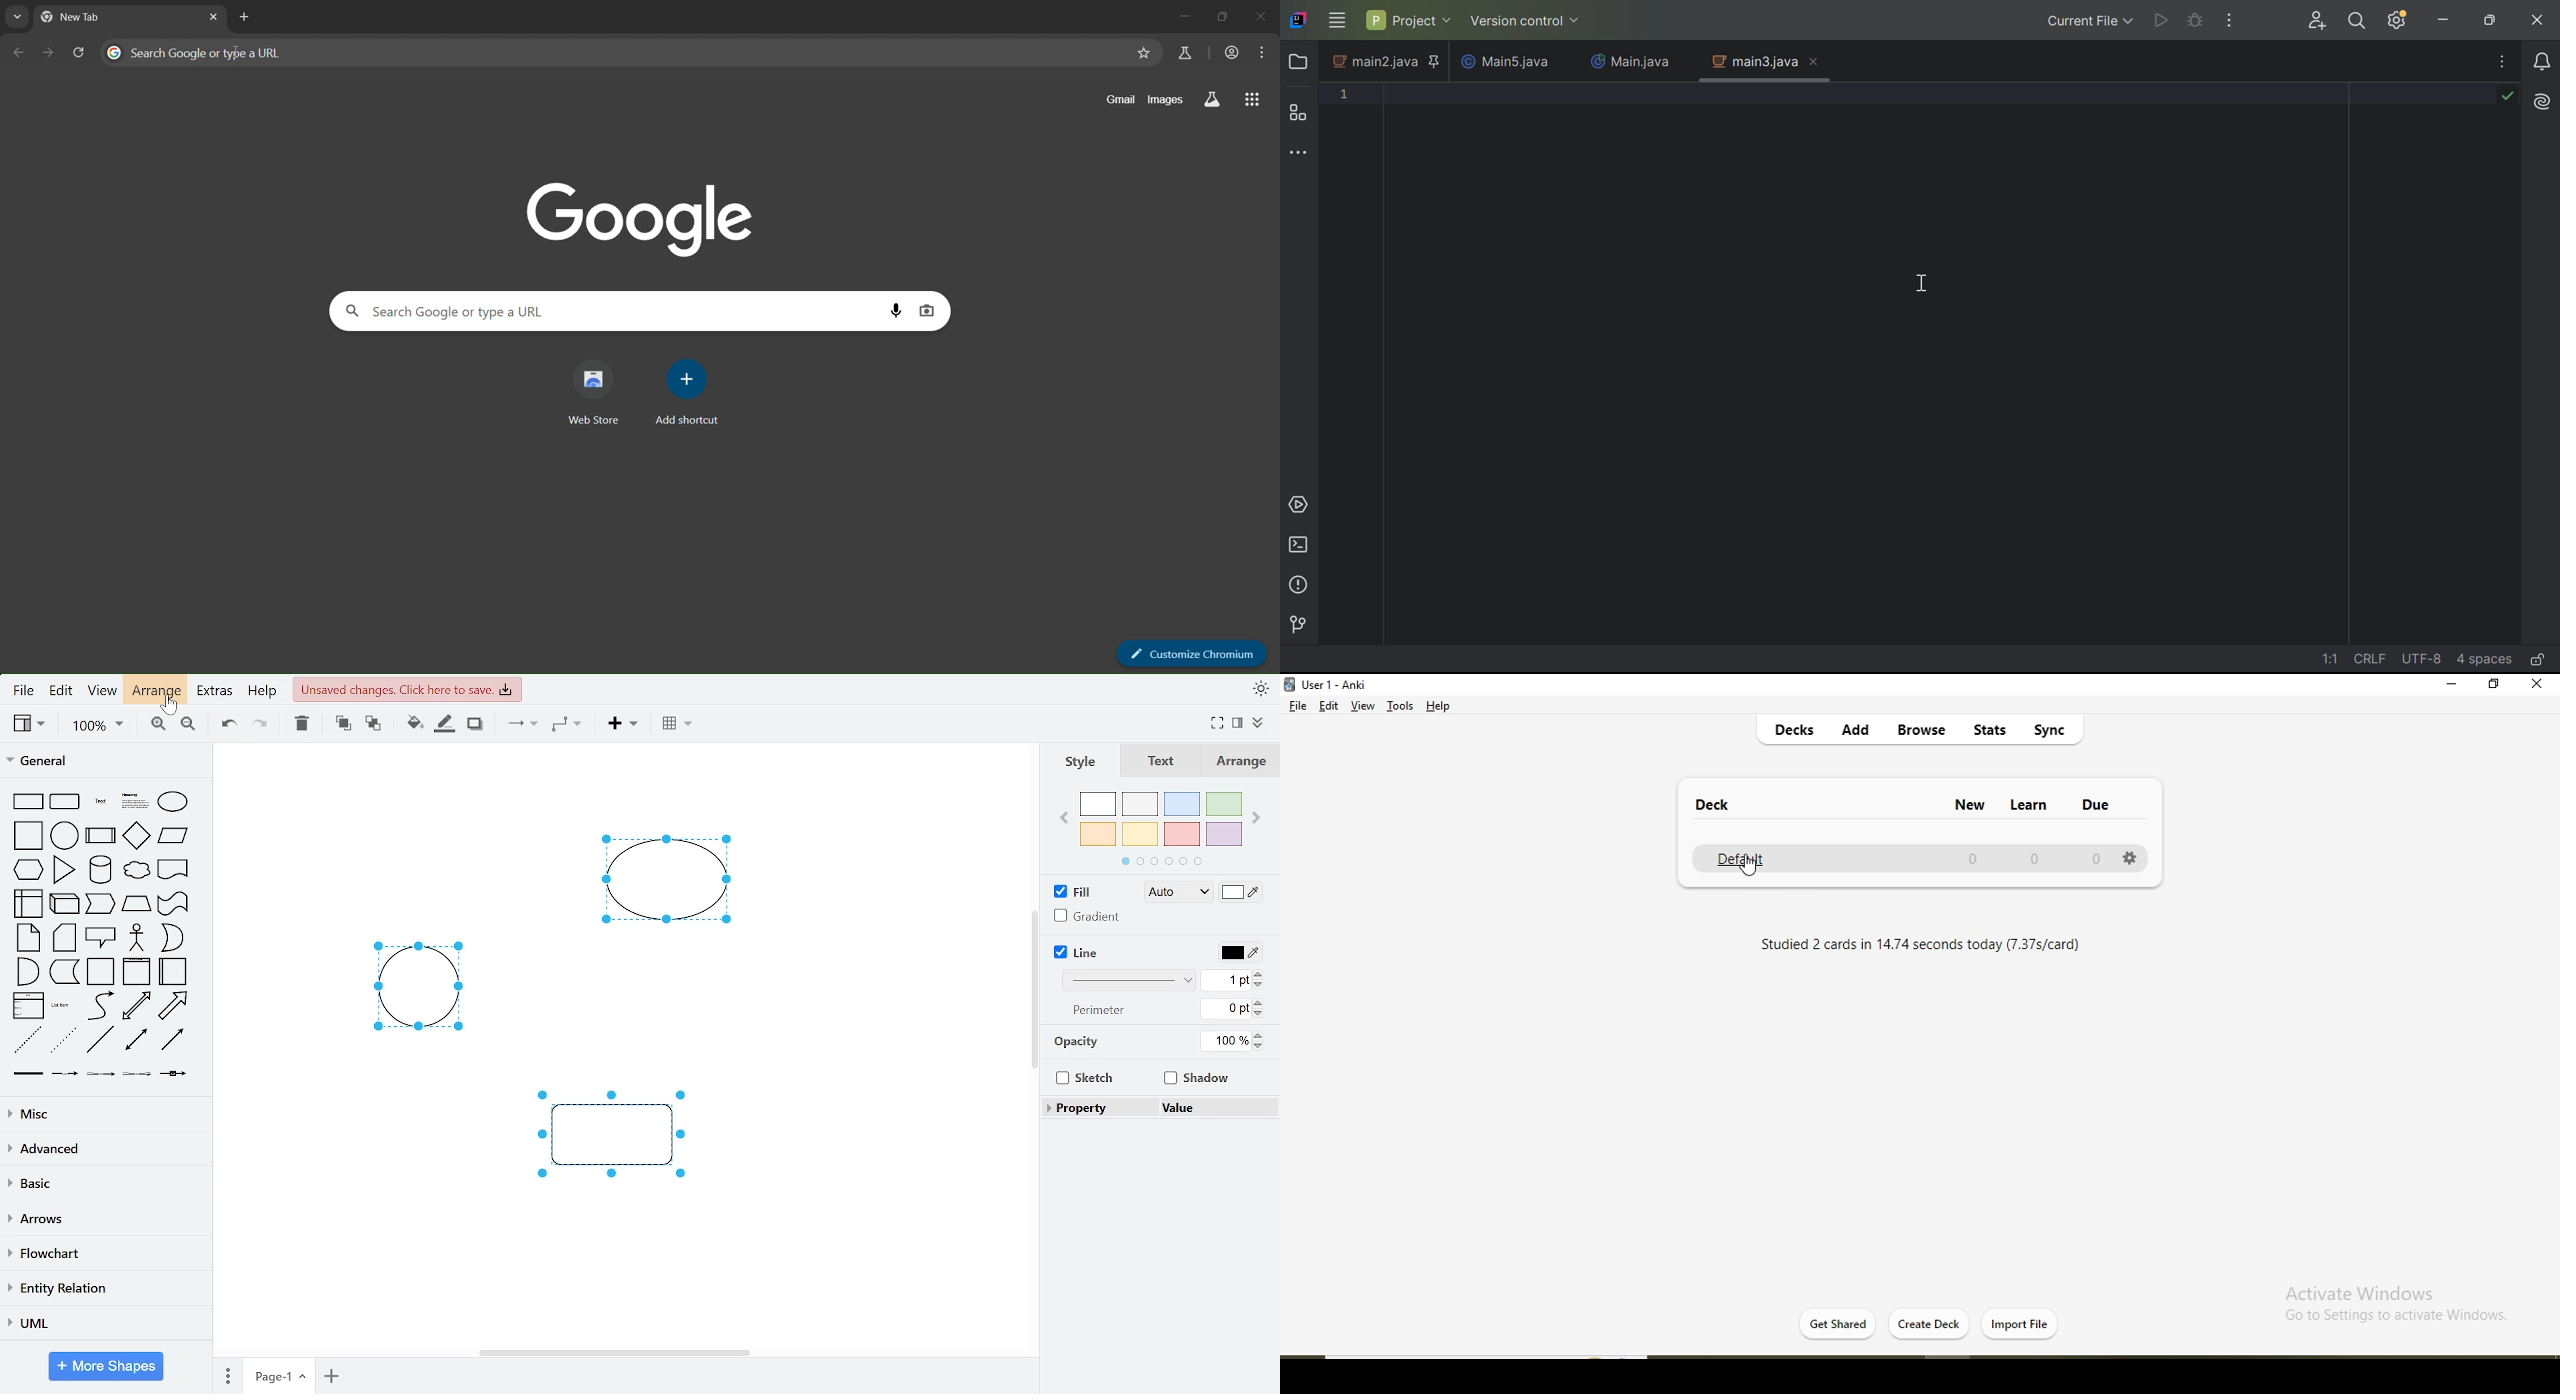  I want to click on triangle, so click(64, 870).